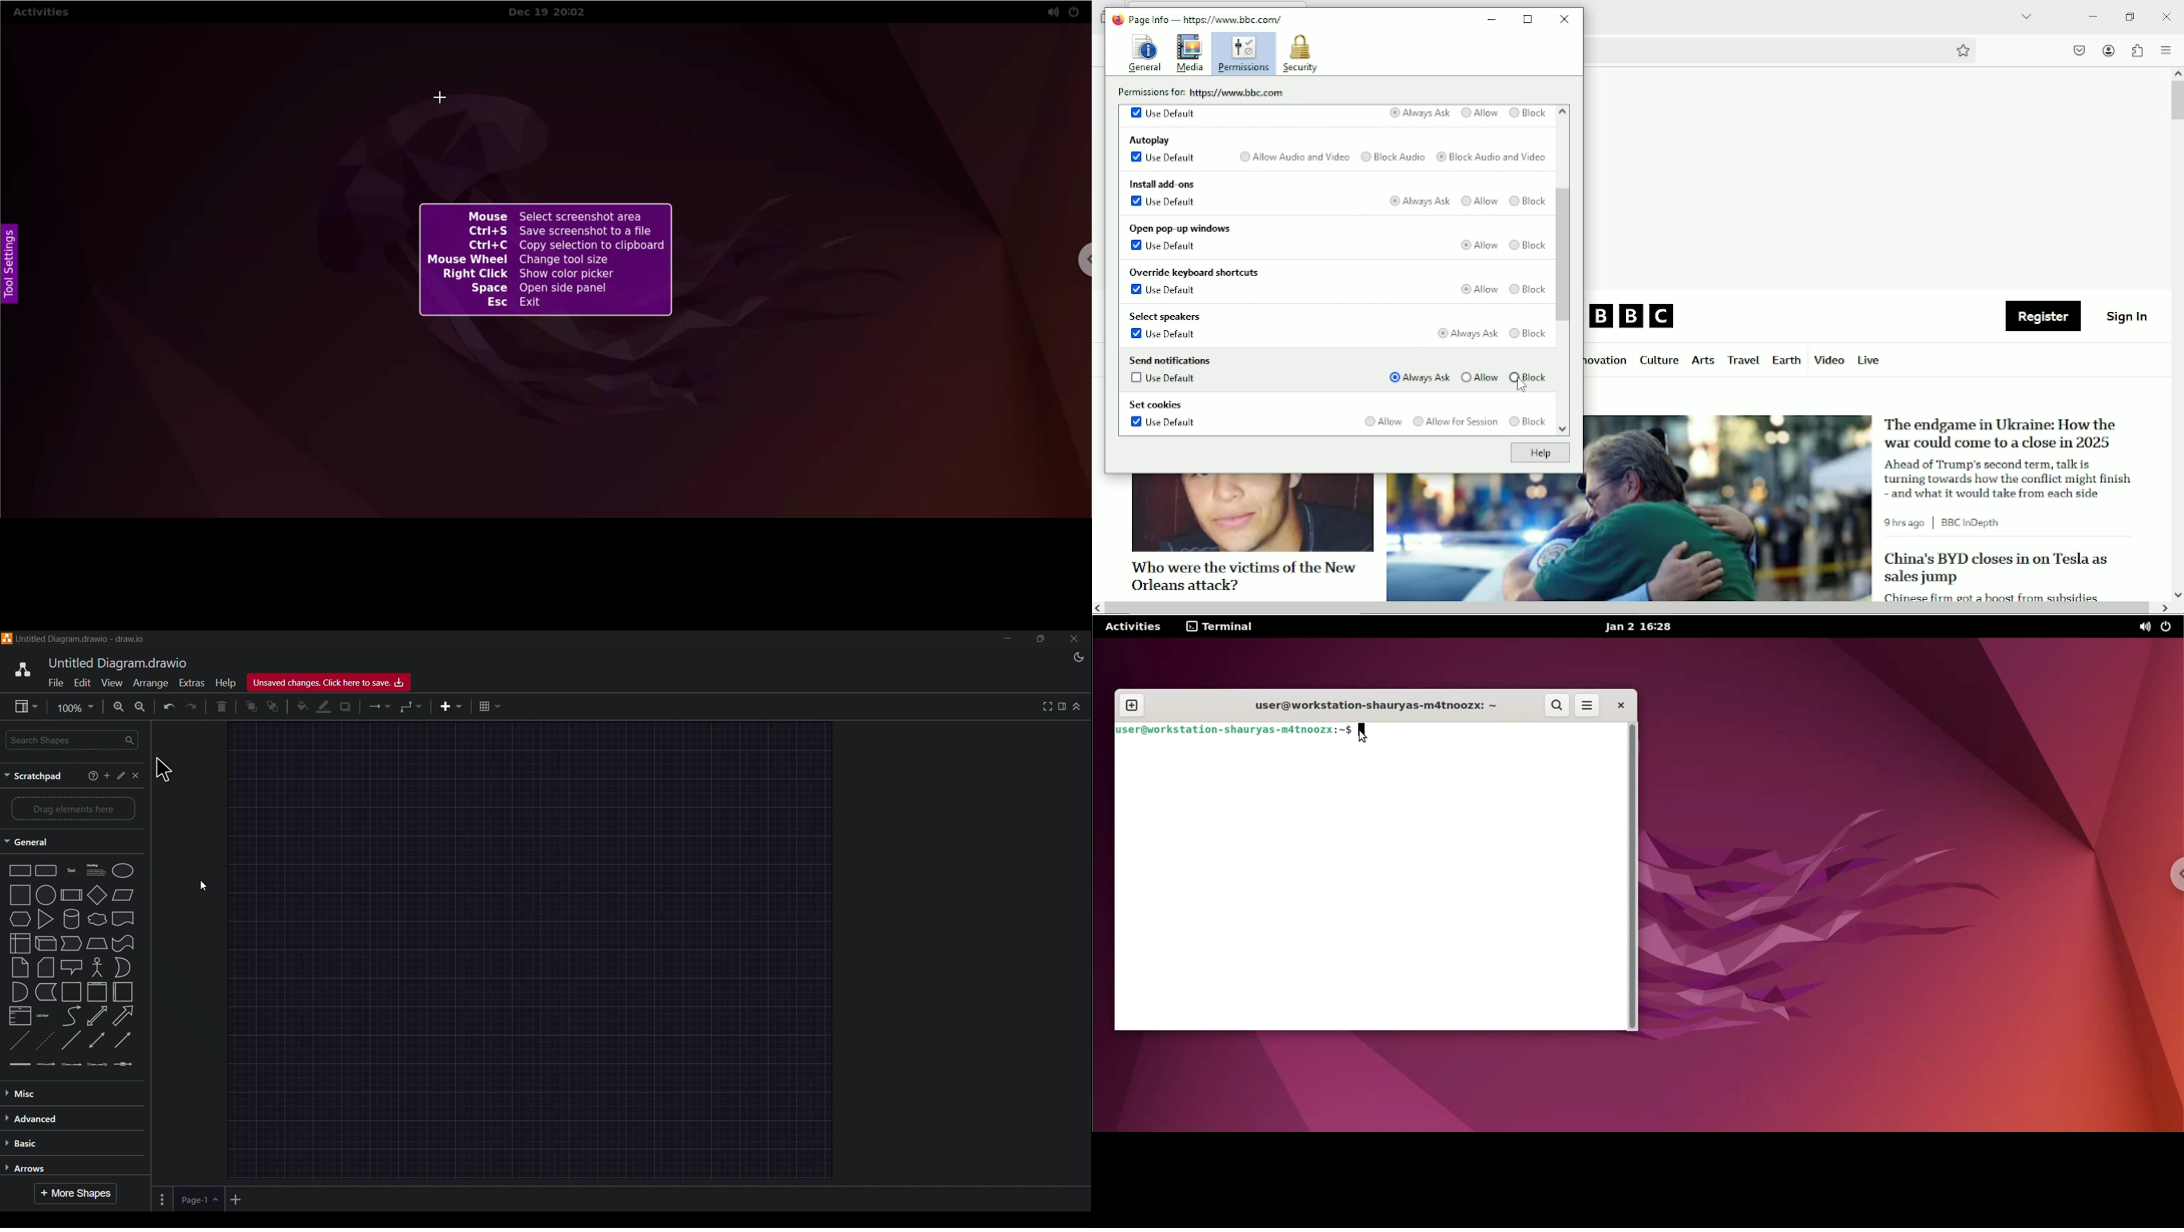 The height and width of the screenshot is (1232, 2184). Describe the element at coordinates (2131, 16) in the screenshot. I see `restore down` at that location.